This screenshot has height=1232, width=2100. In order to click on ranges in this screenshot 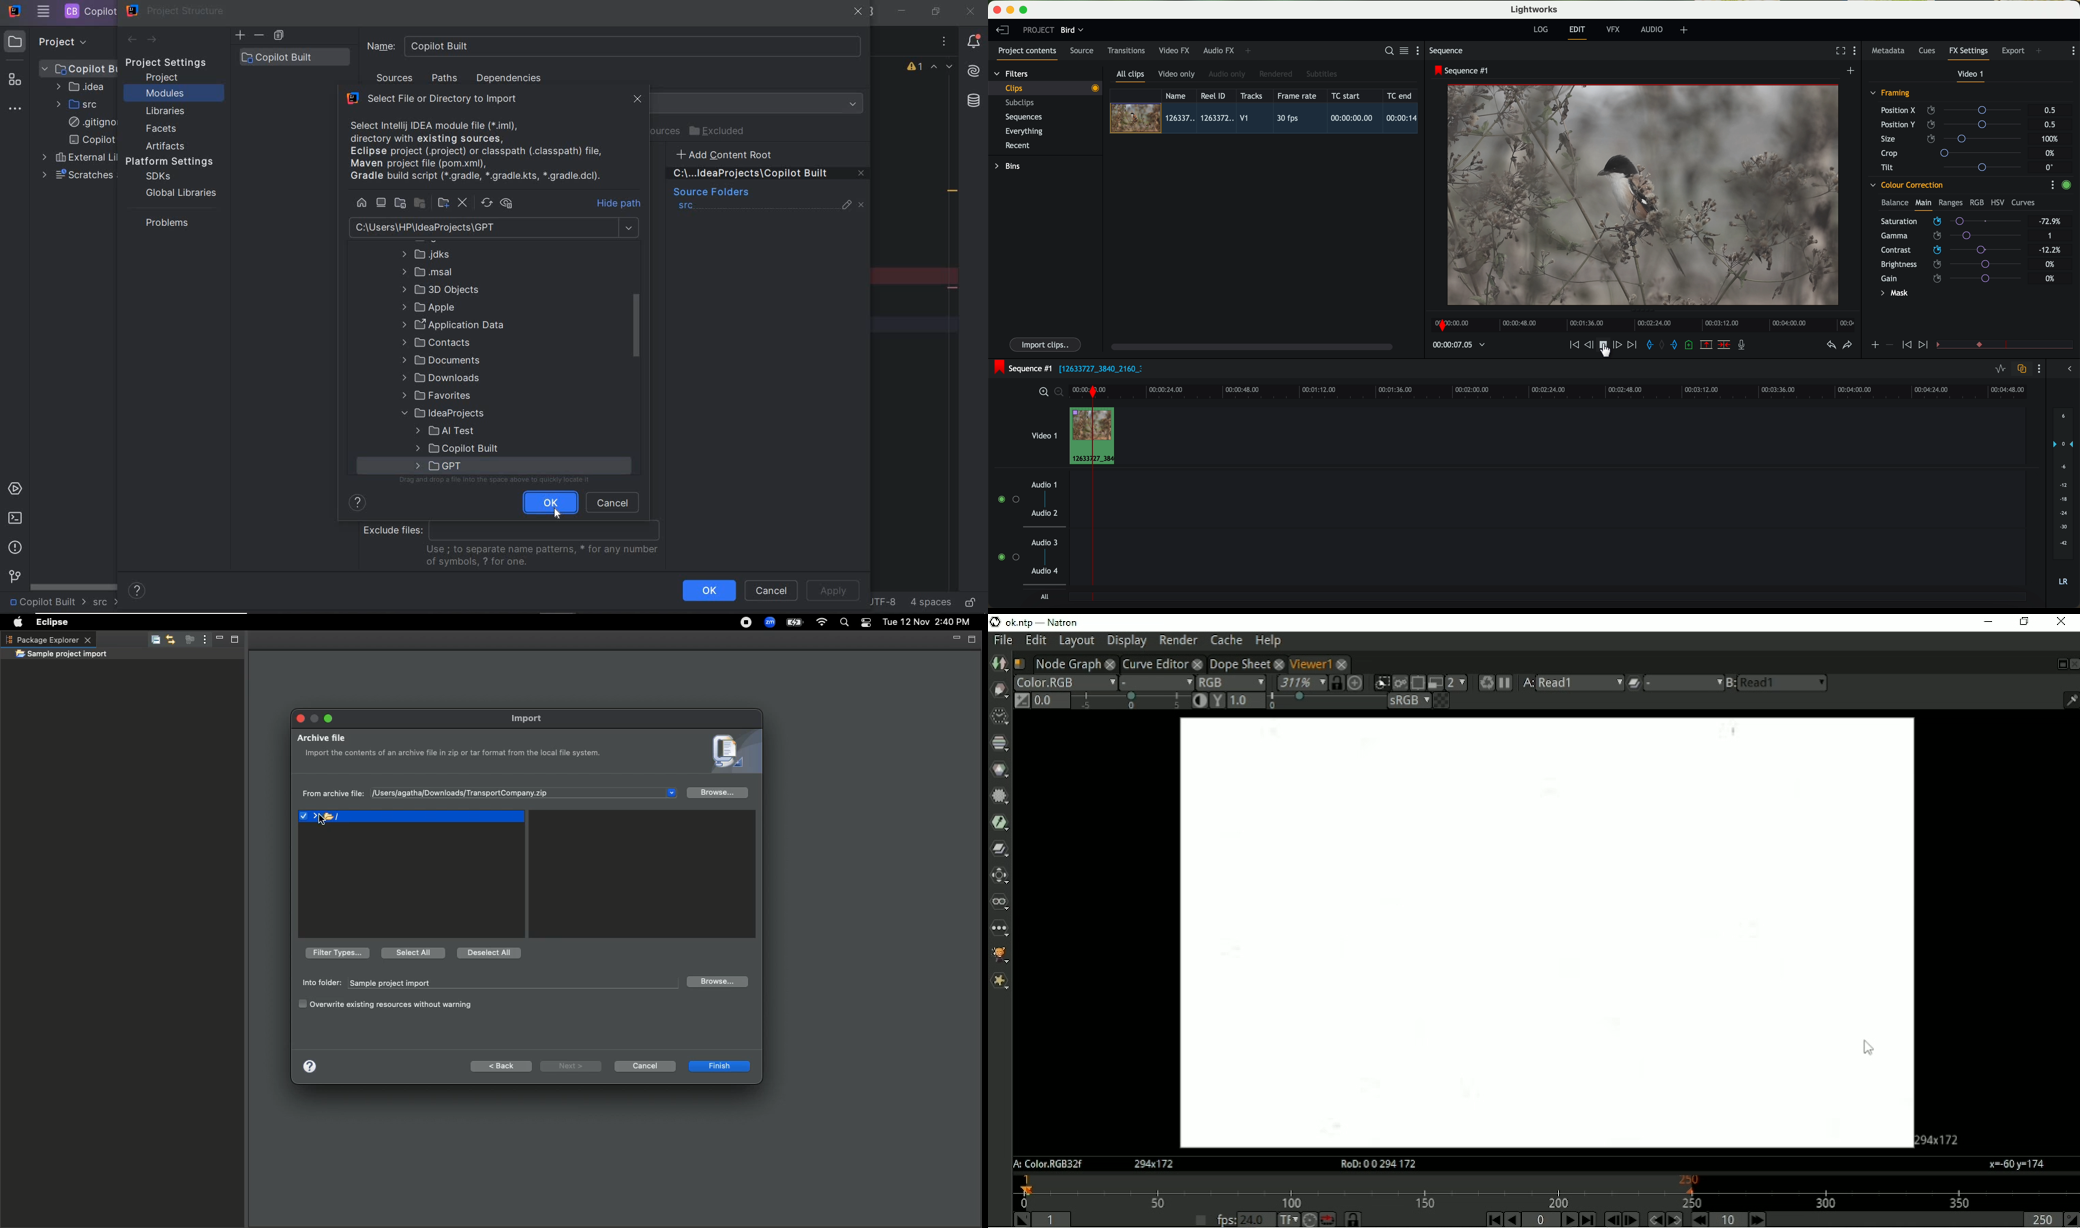, I will do `click(1950, 202)`.